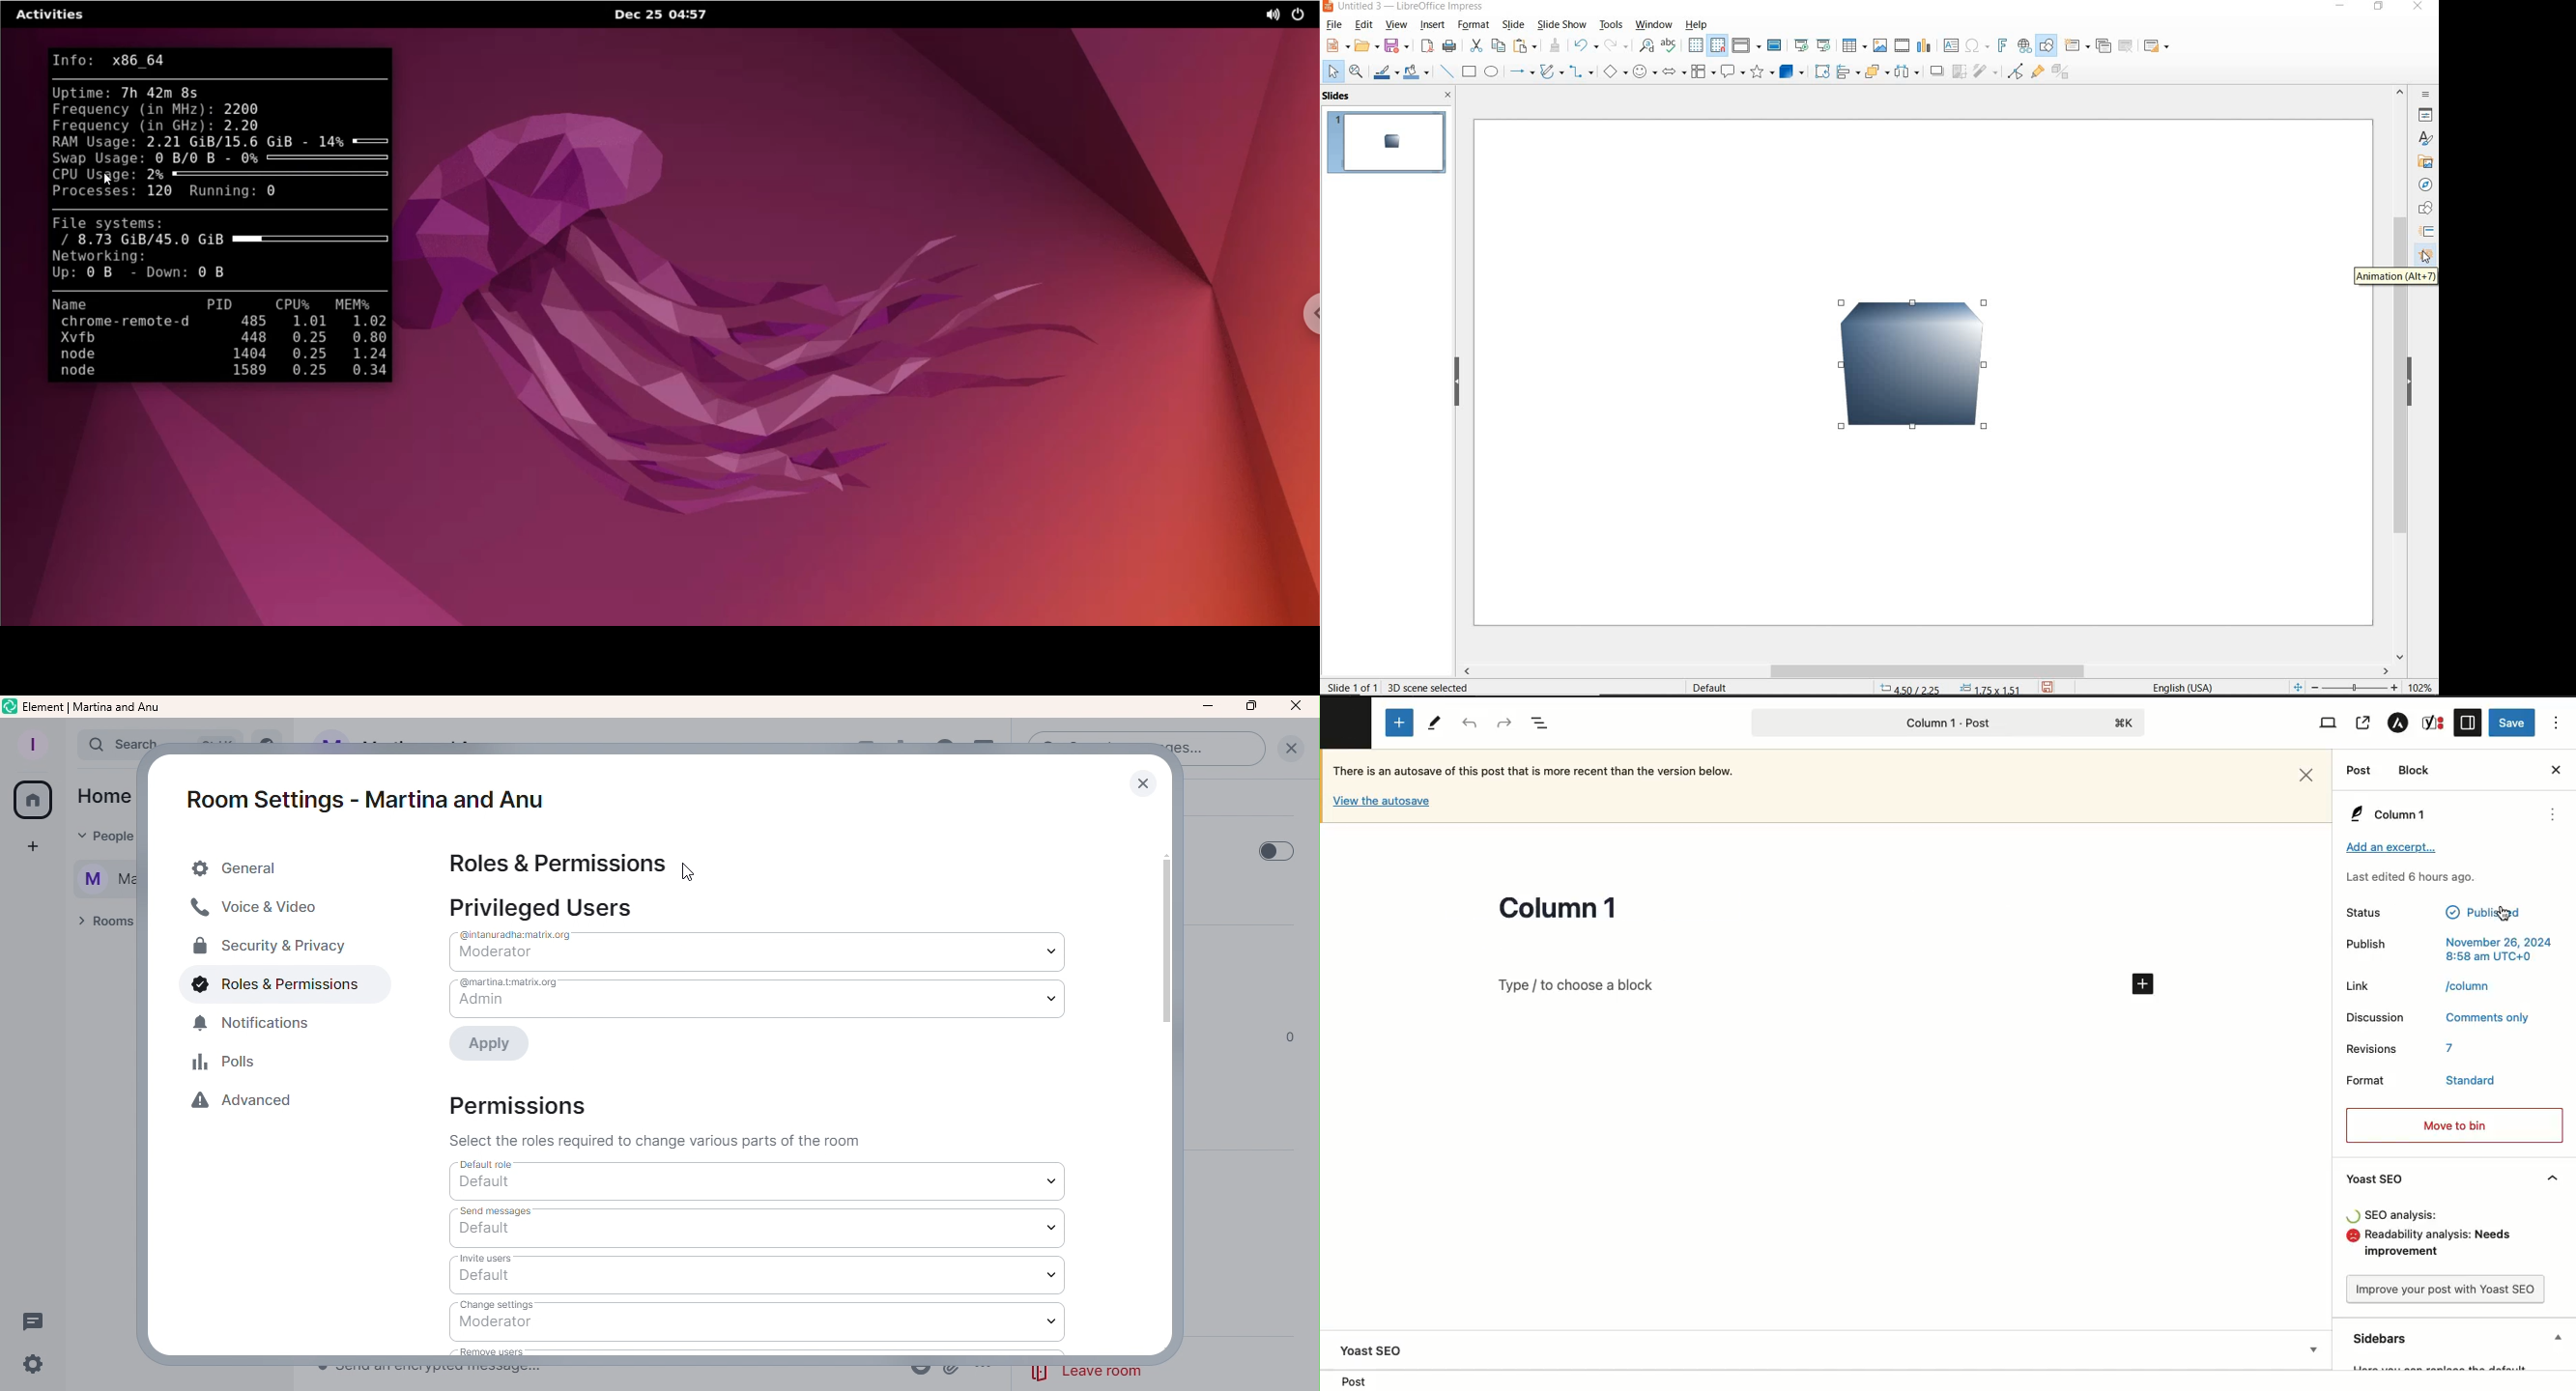 The image size is (2576, 1400). Describe the element at coordinates (1477, 46) in the screenshot. I see `cut` at that location.